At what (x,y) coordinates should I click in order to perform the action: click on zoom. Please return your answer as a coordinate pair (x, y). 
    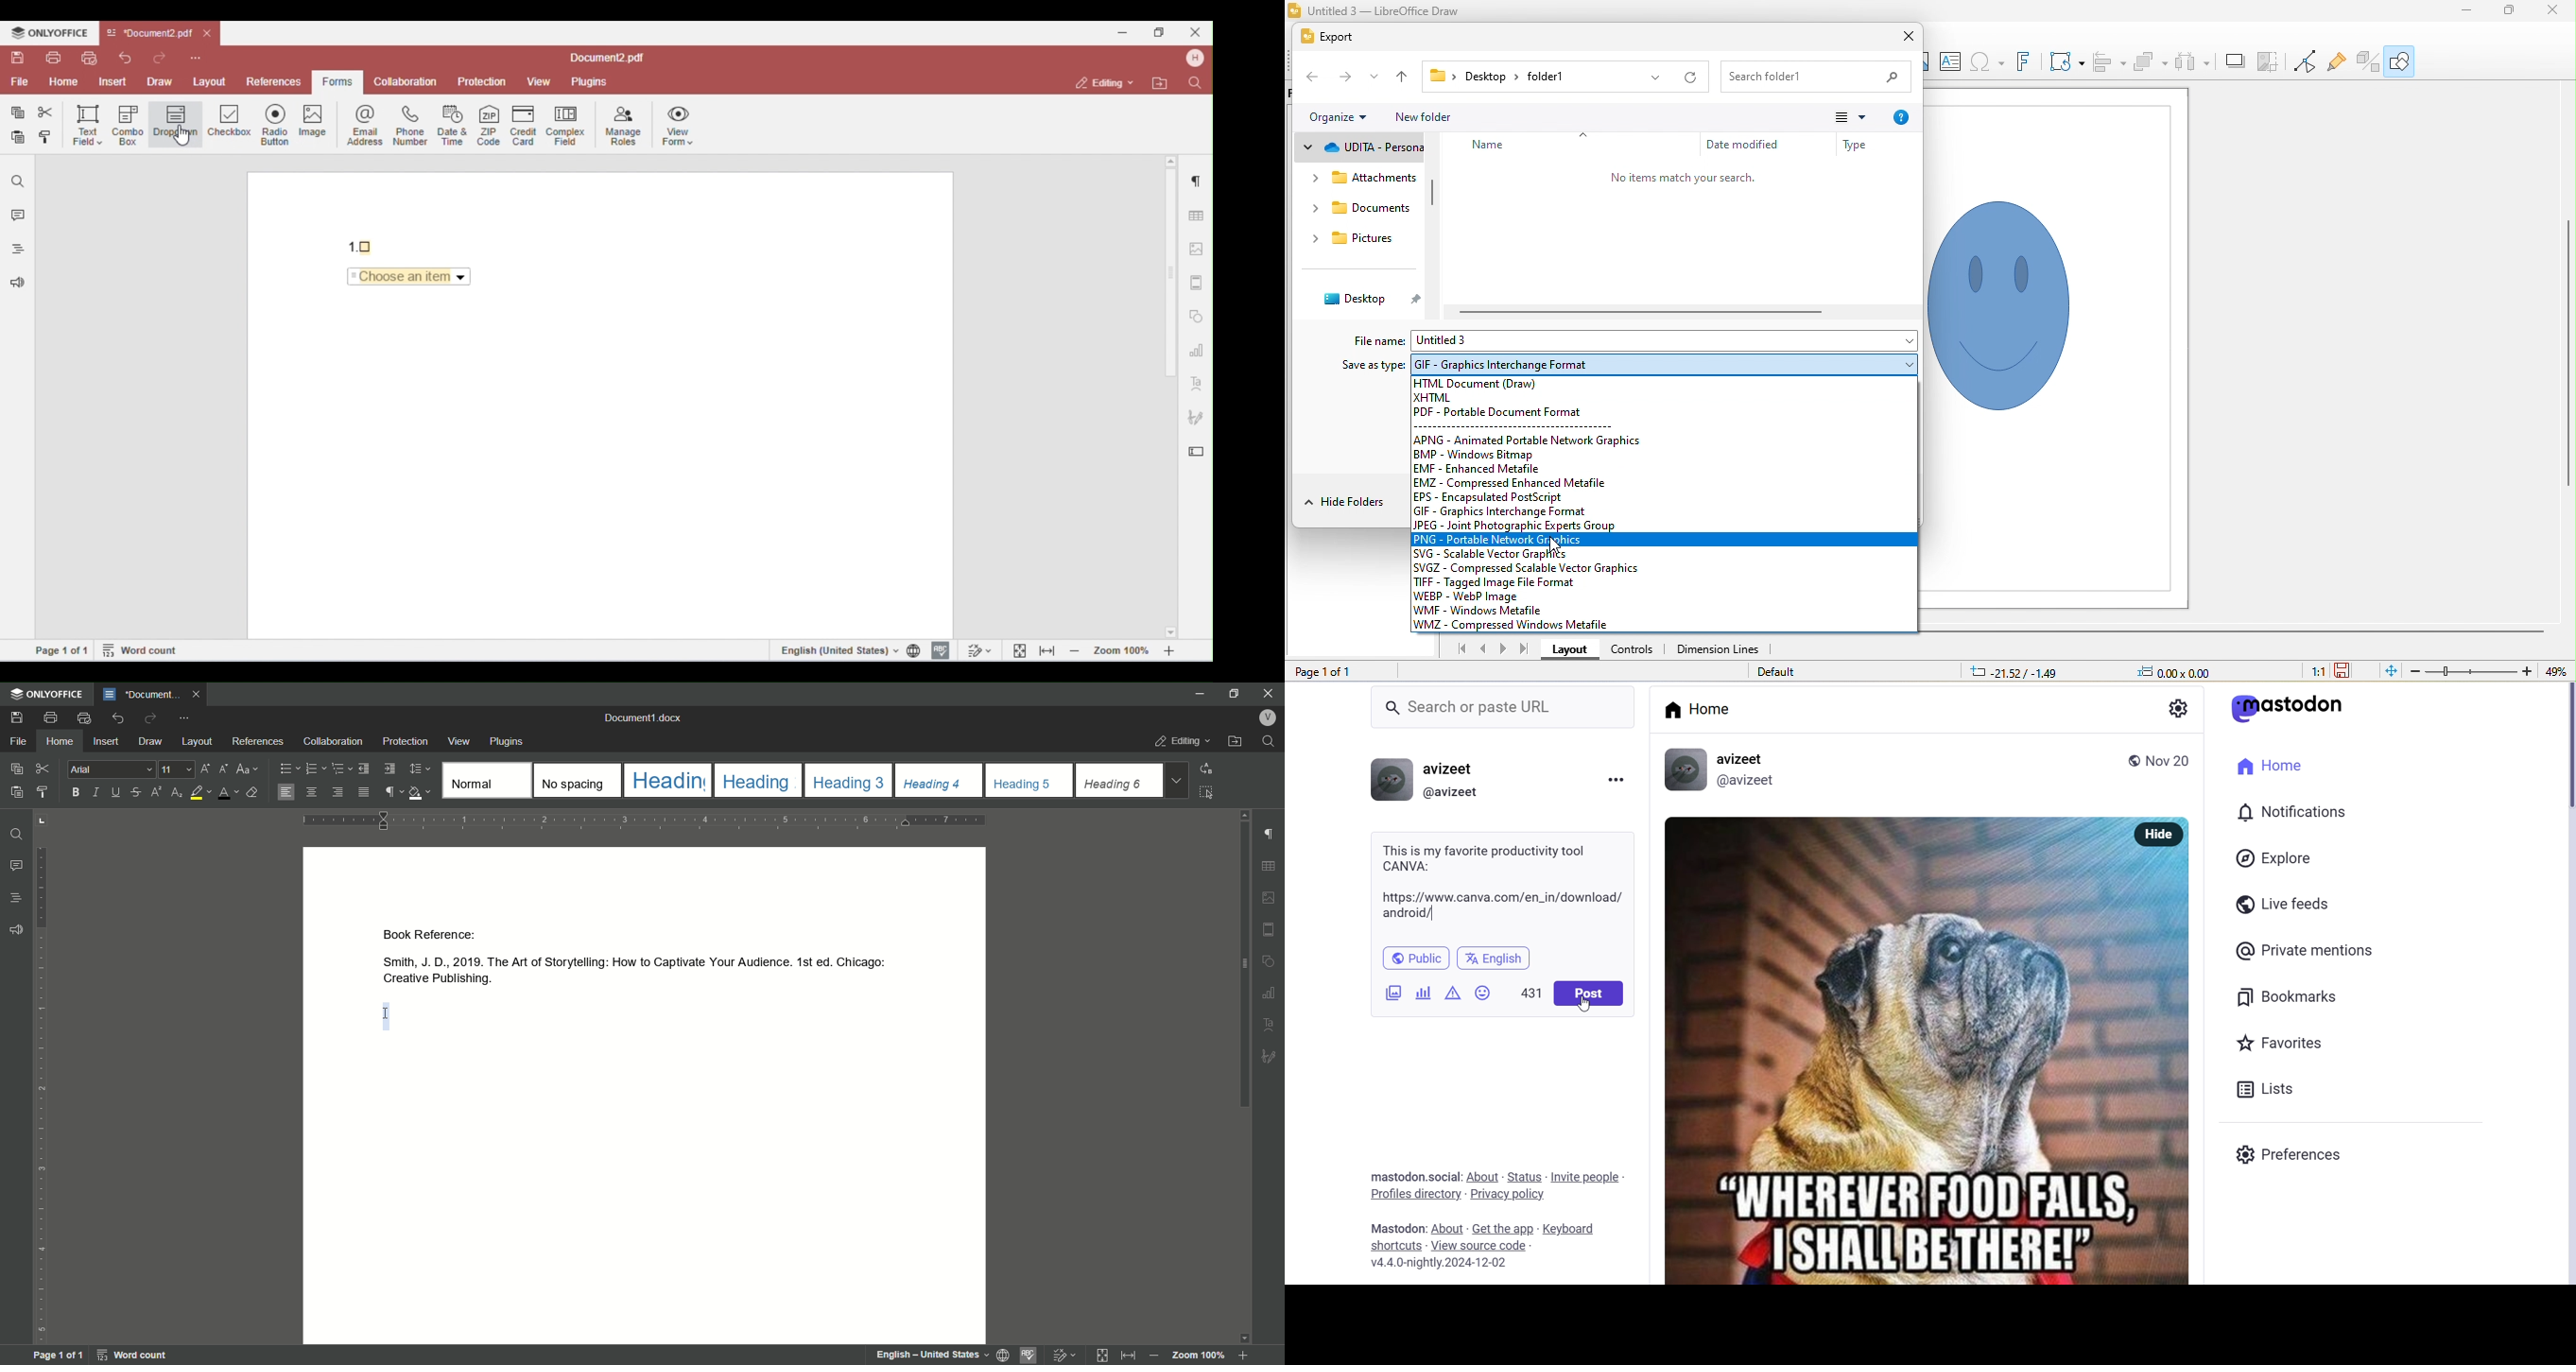
    Looking at the image, I should click on (1204, 1356).